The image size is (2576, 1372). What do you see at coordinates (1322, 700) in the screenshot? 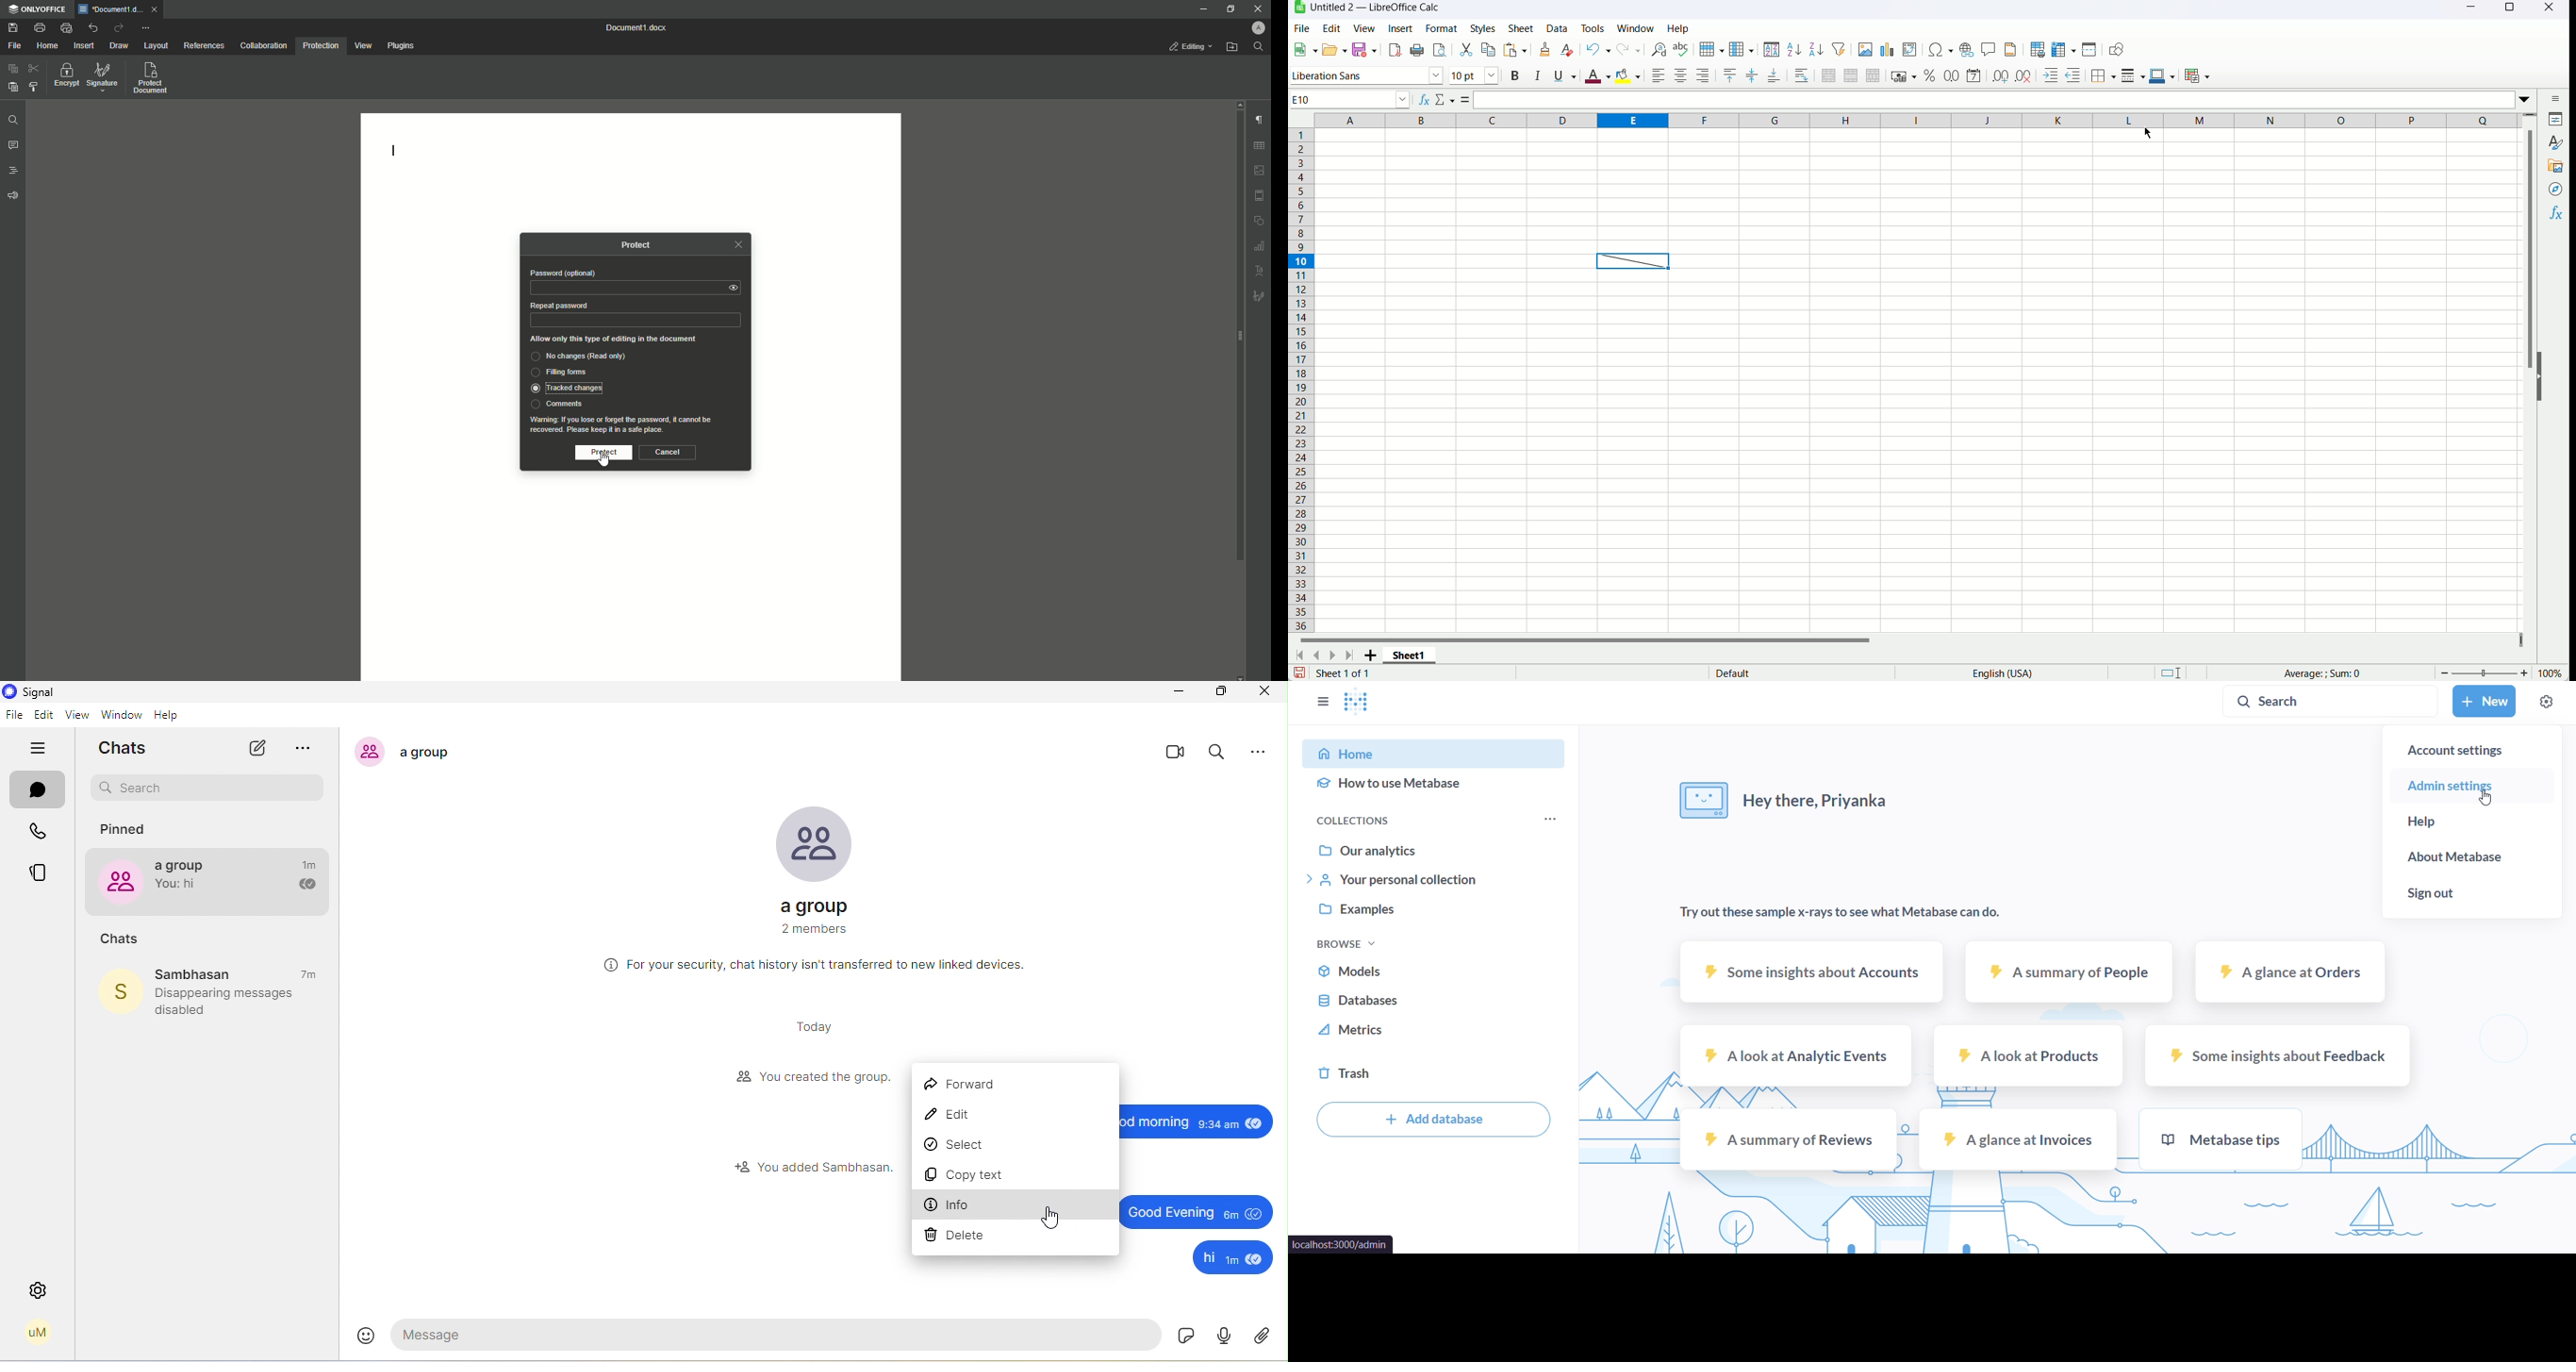
I see `close sidebar` at bounding box center [1322, 700].